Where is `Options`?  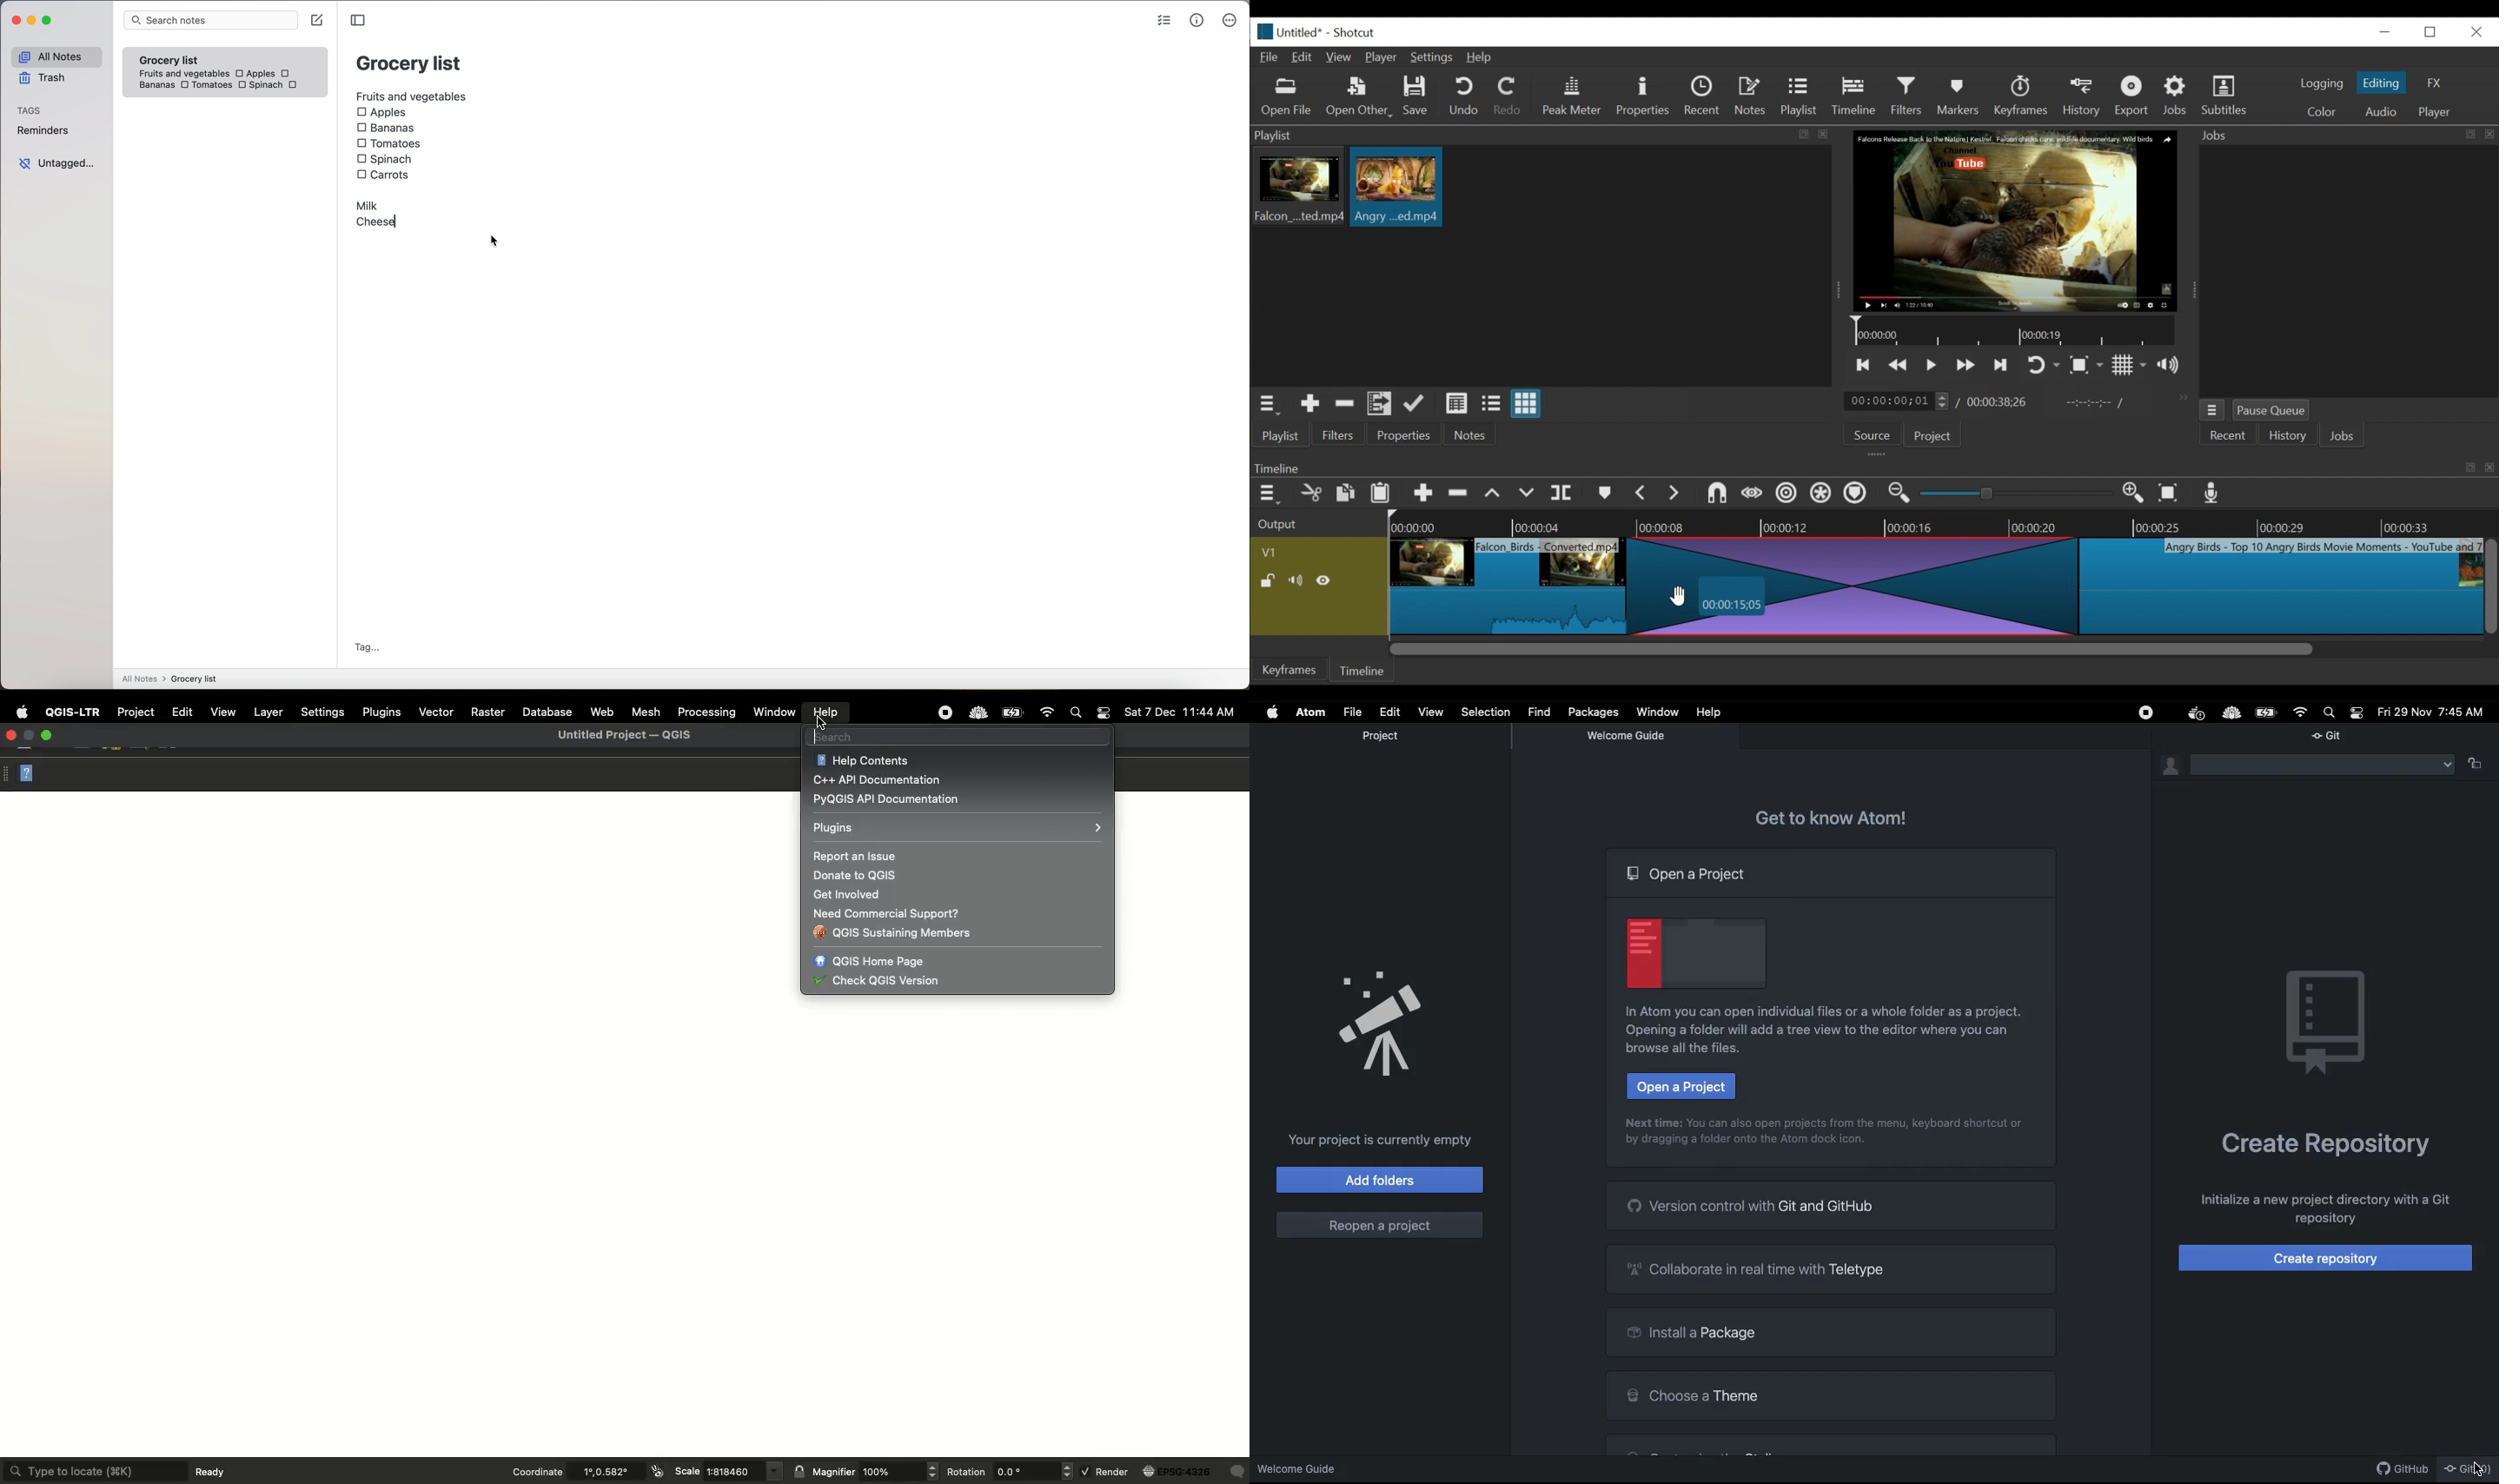 Options is located at coordinates (8, 775).